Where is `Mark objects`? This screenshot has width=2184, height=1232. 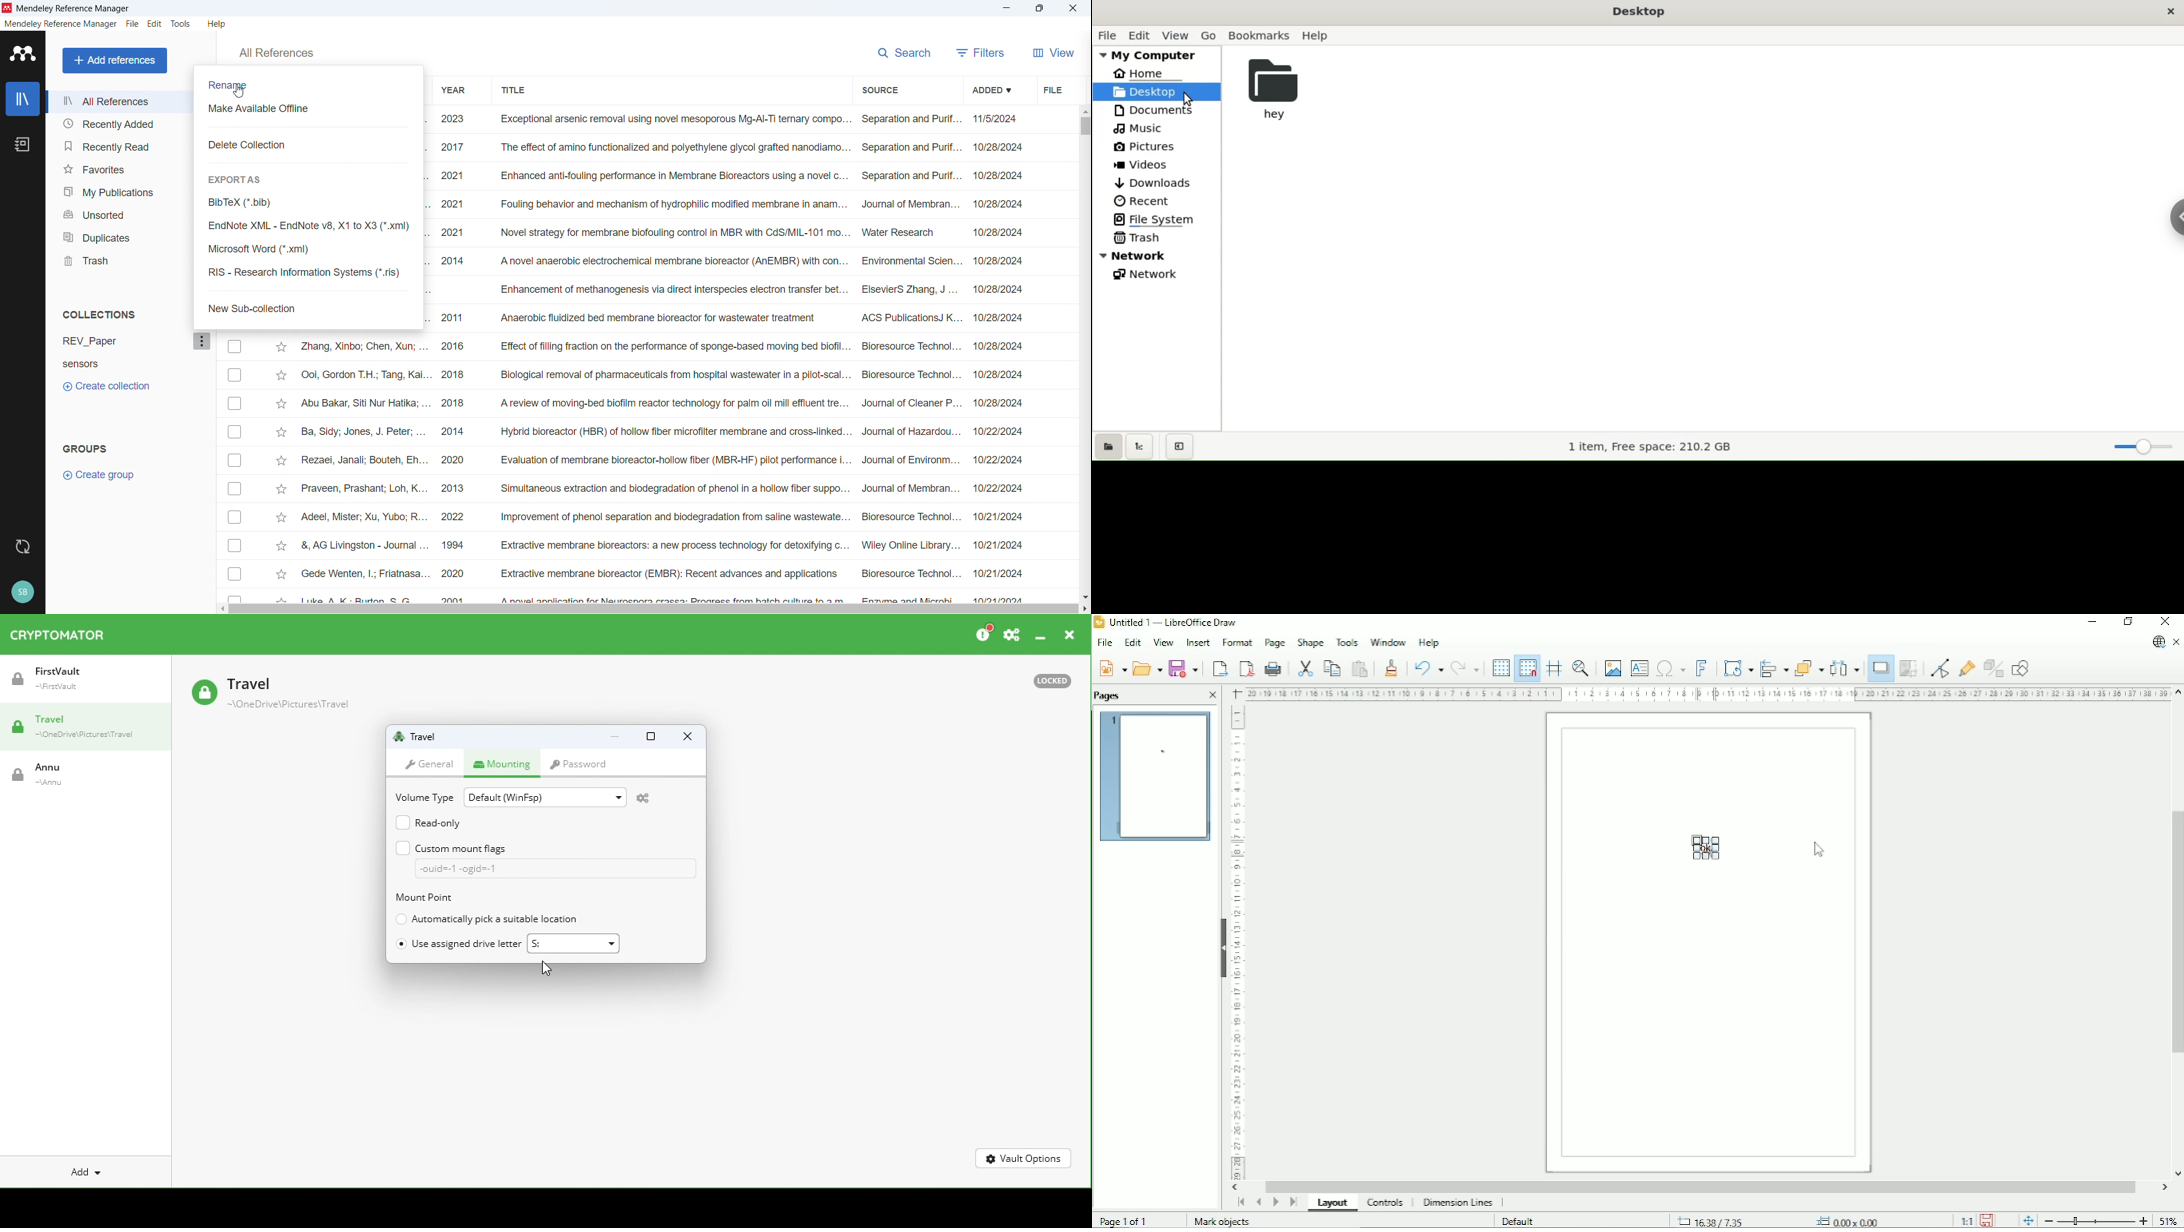
Mark objects is located at coordinates (1218, 1221).